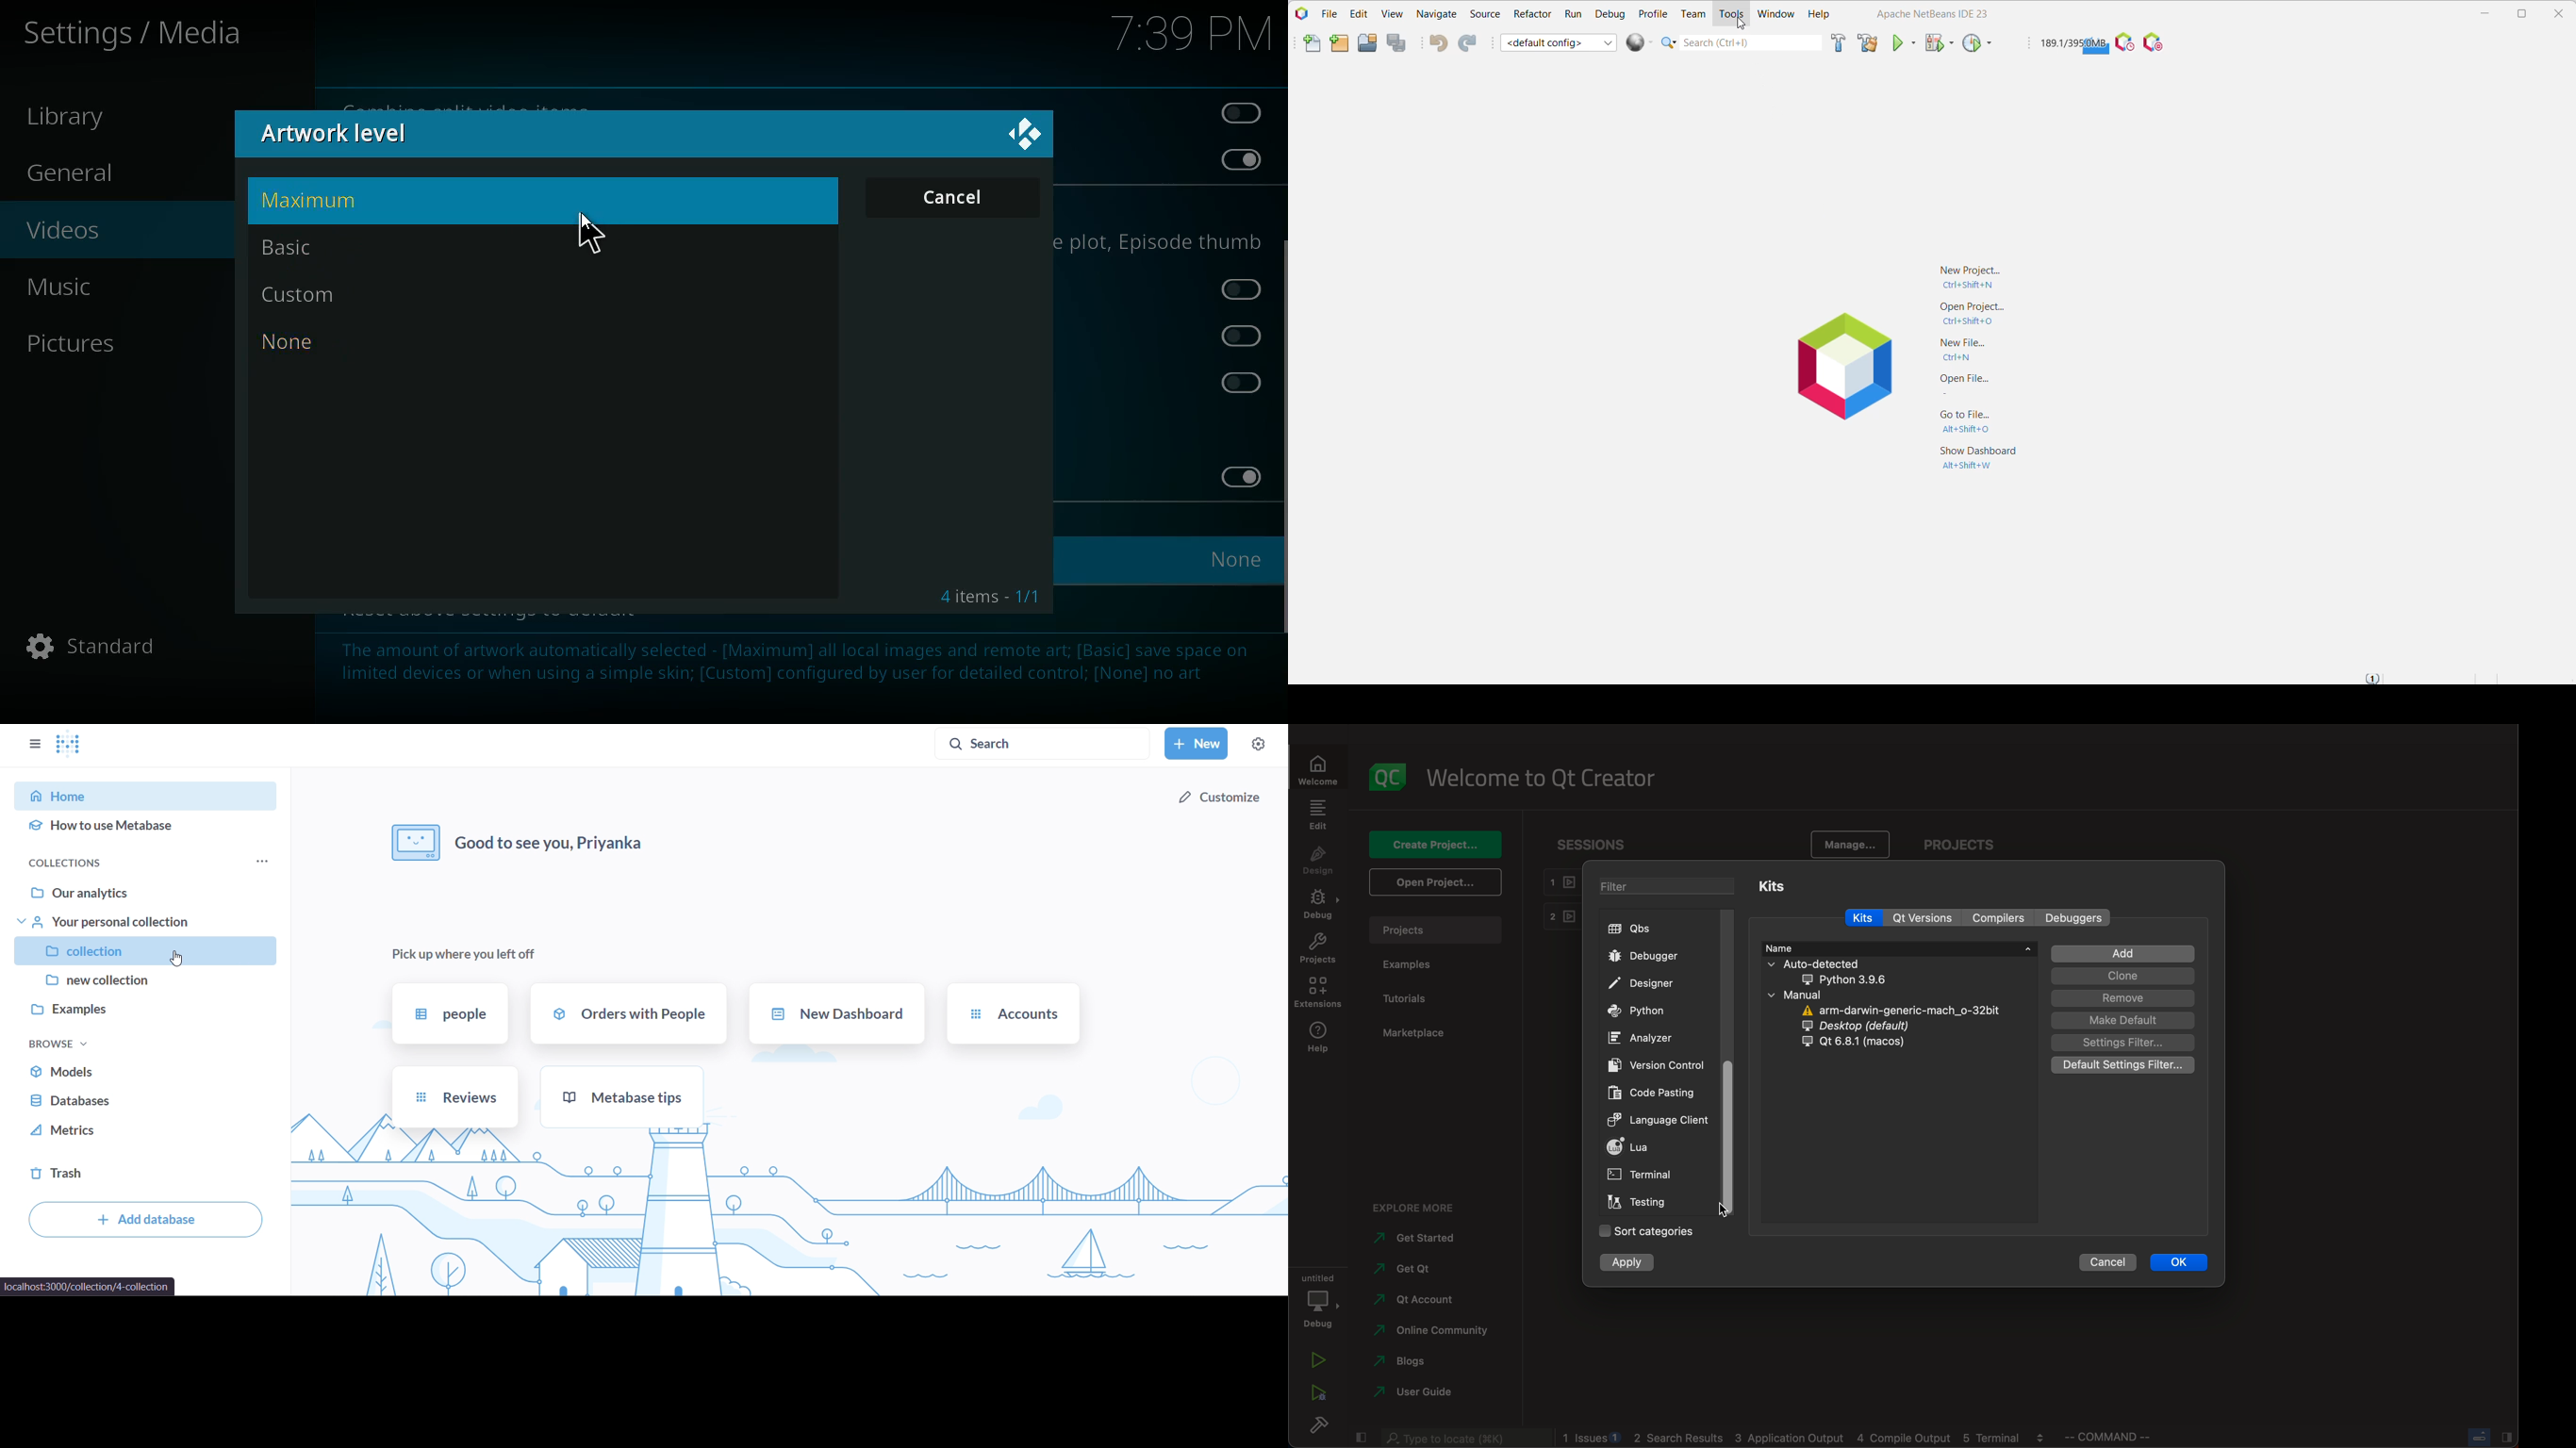 Image resolution: width=2576 pixels, height=1456 pixels. Describe the element at coordinates (148, 1177) in the screenshot. I see `trash ` at that location.